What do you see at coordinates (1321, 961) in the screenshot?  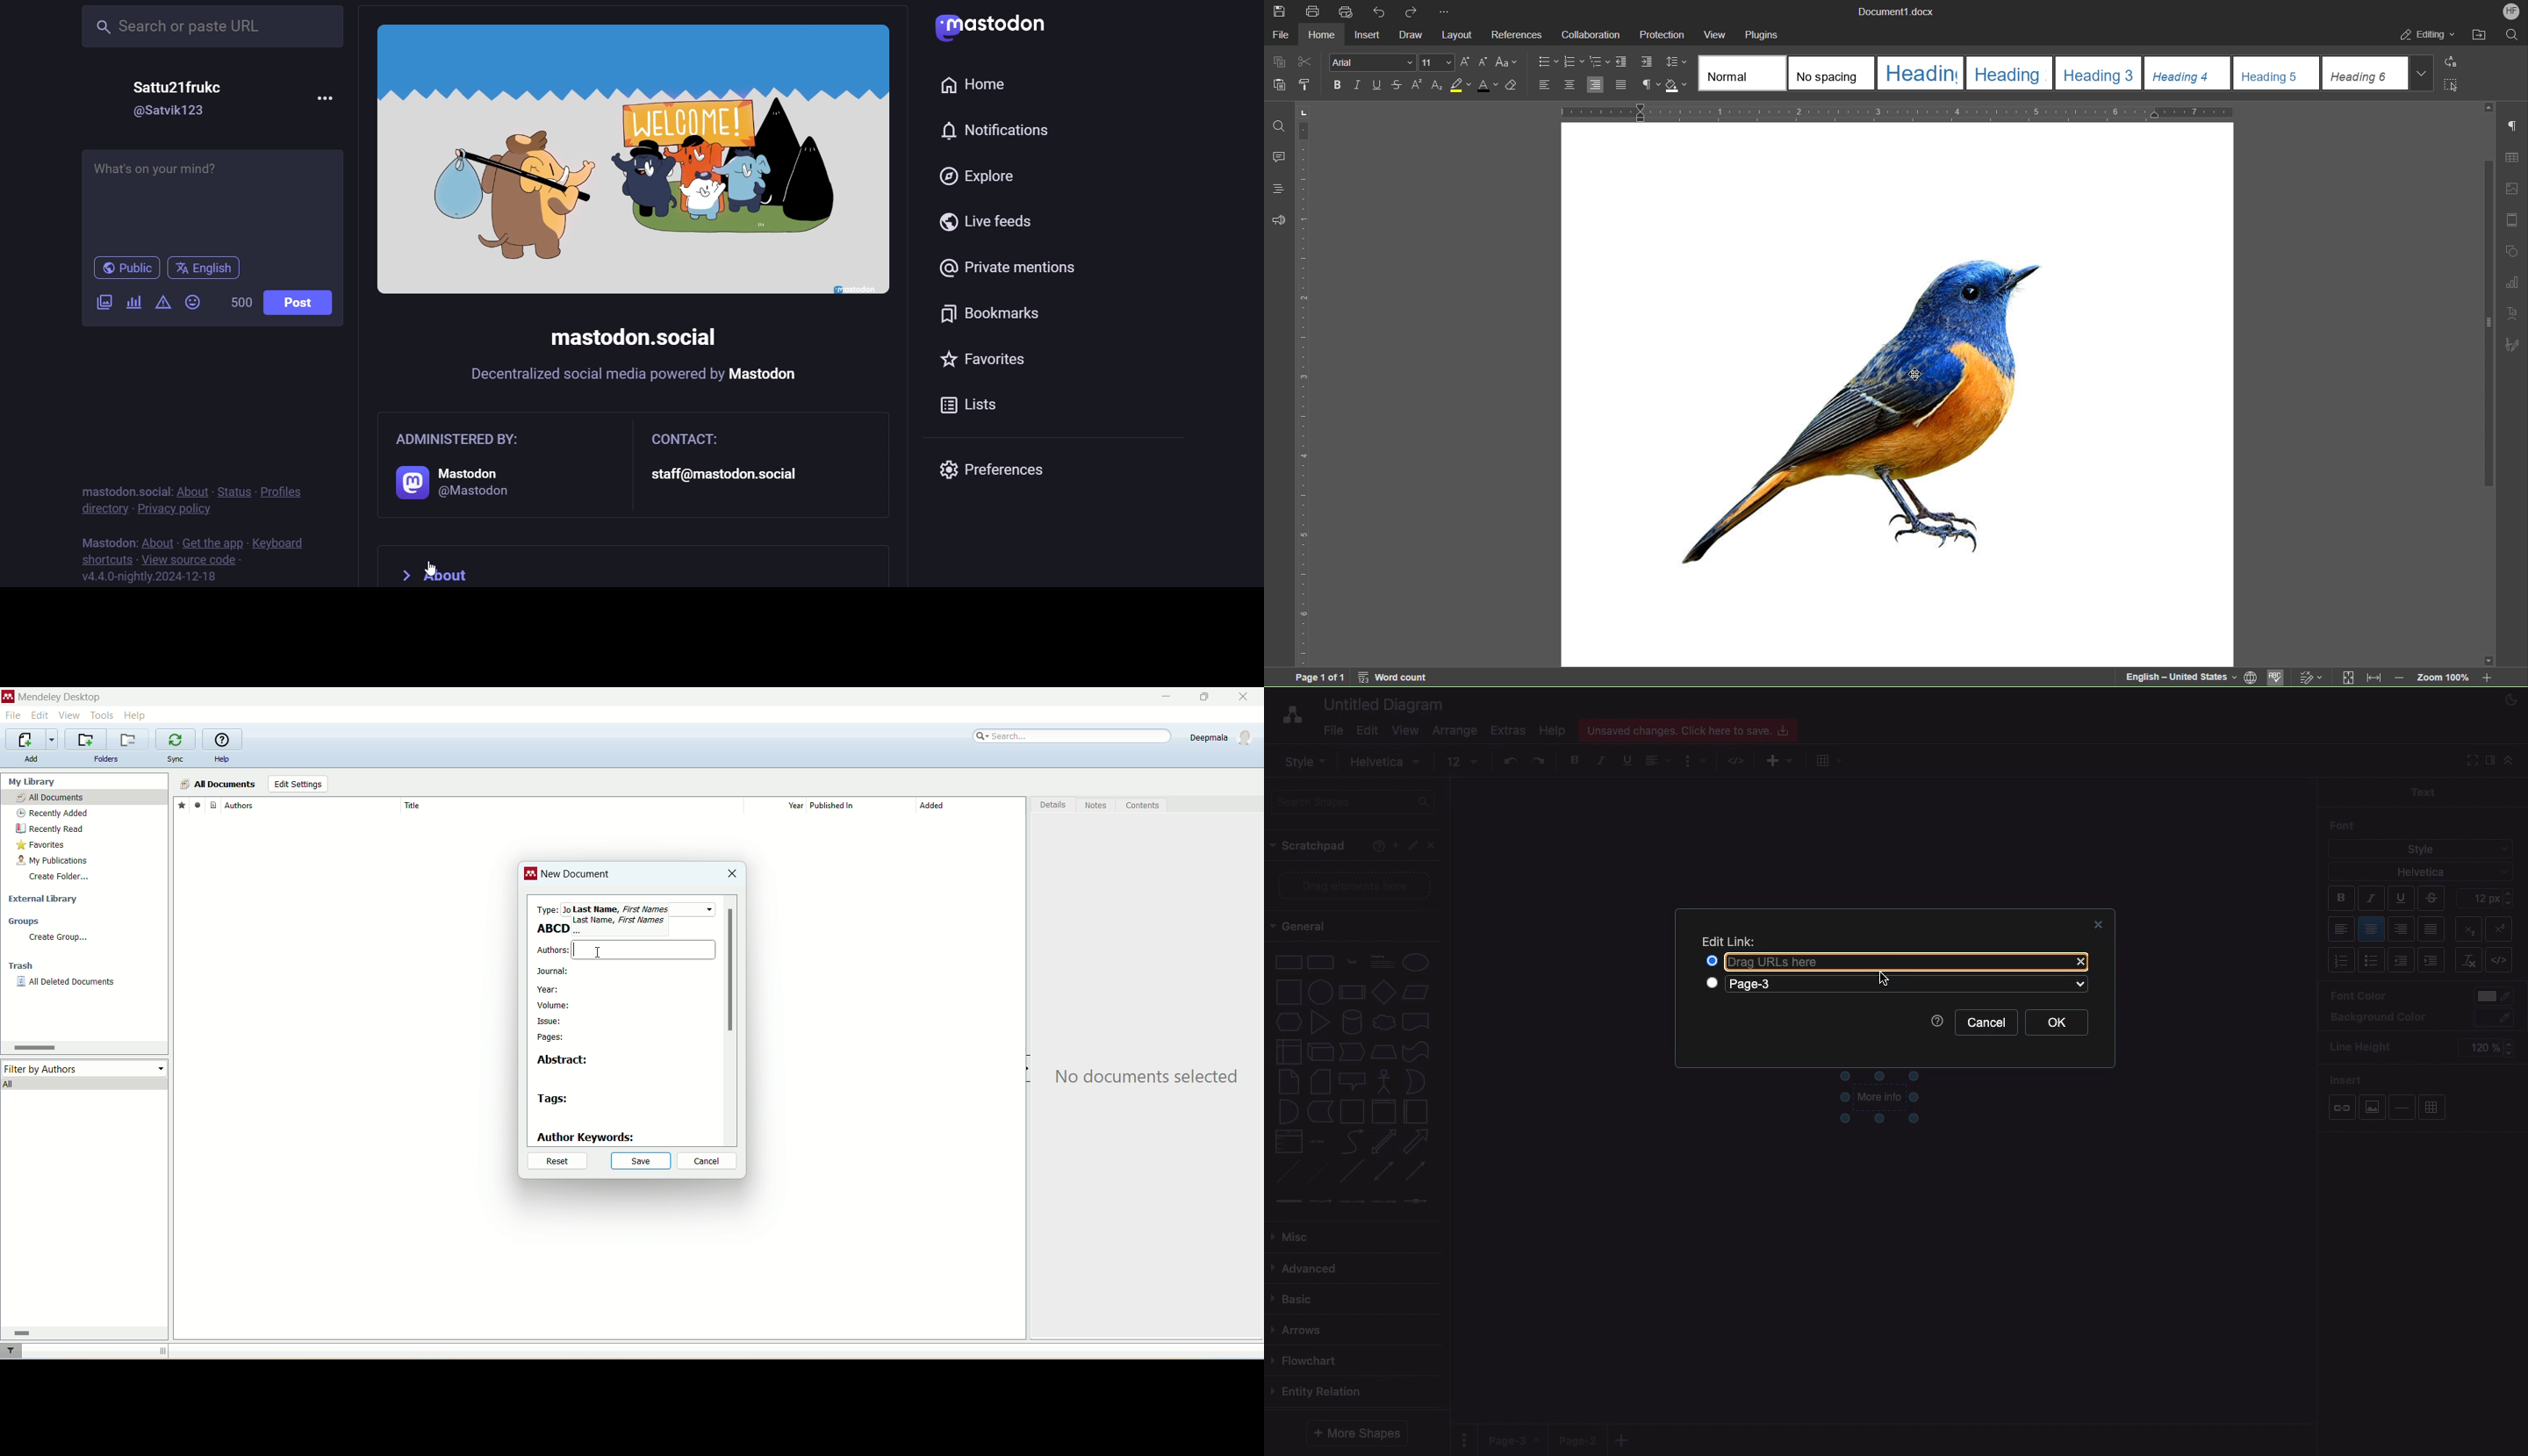 I see `rounded rectangle` at bounding box center [1321, 961].